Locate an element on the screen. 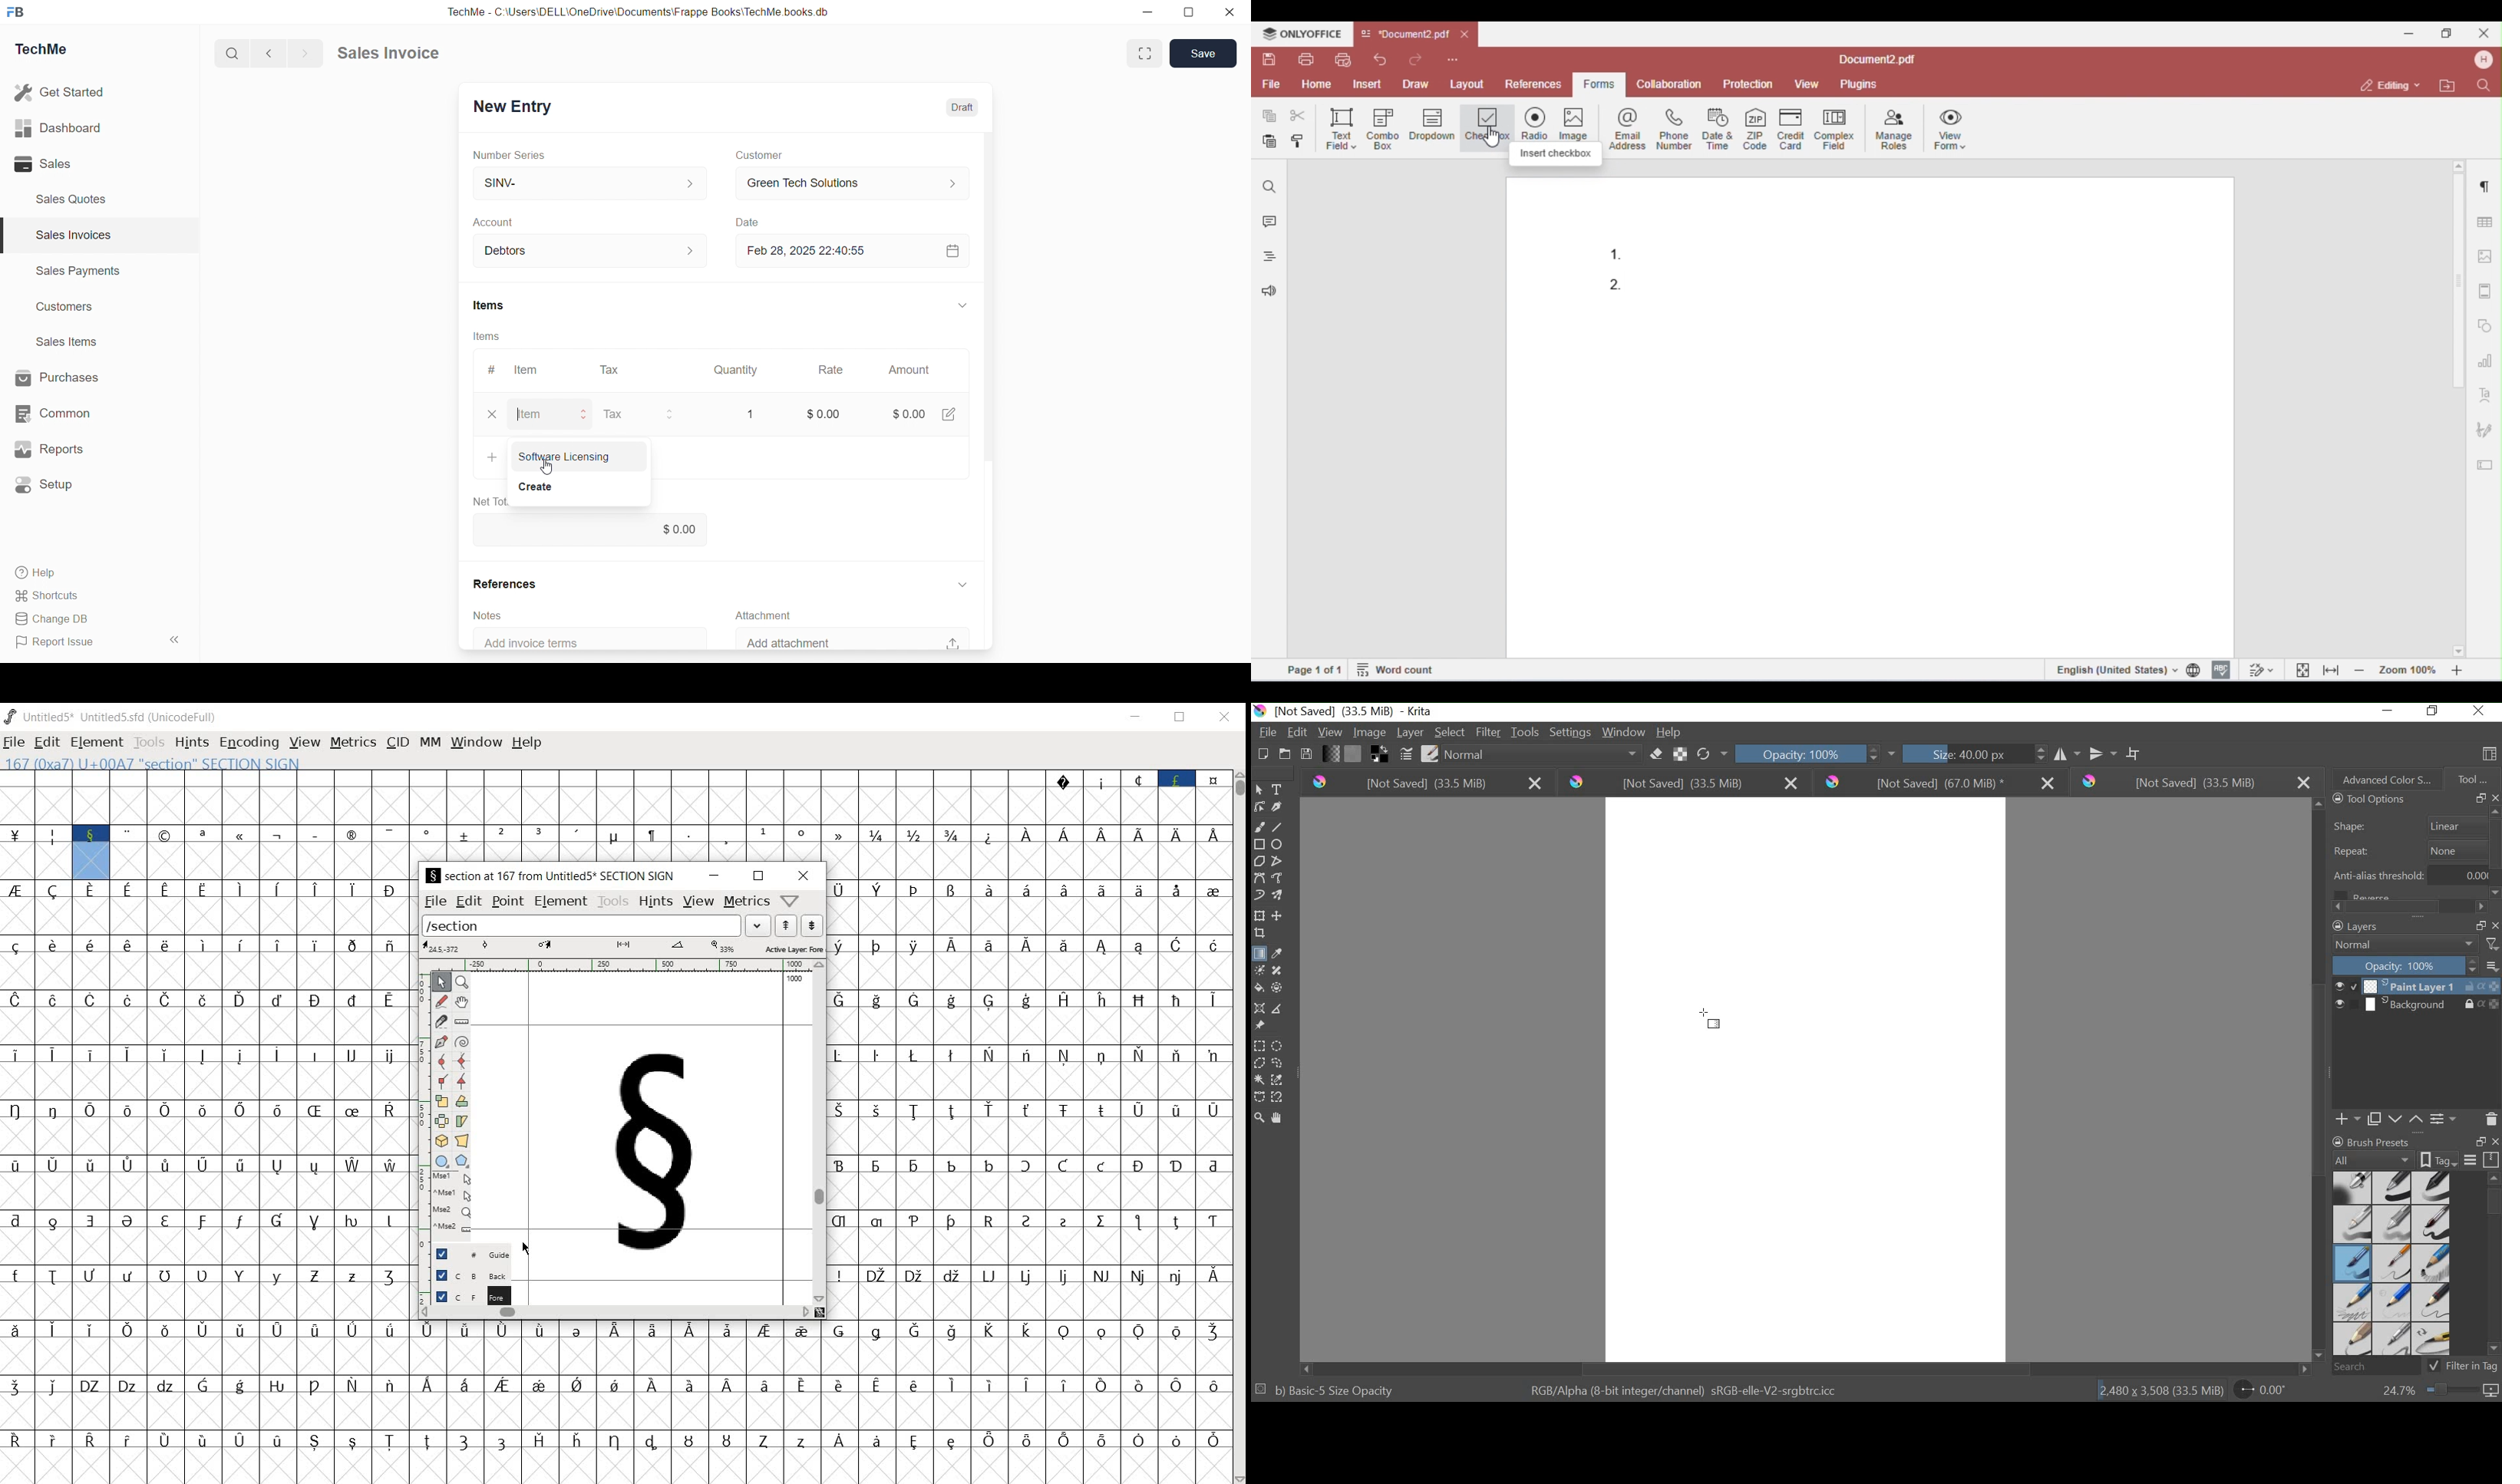  circular selection is located at coordinates (1280, 1045).